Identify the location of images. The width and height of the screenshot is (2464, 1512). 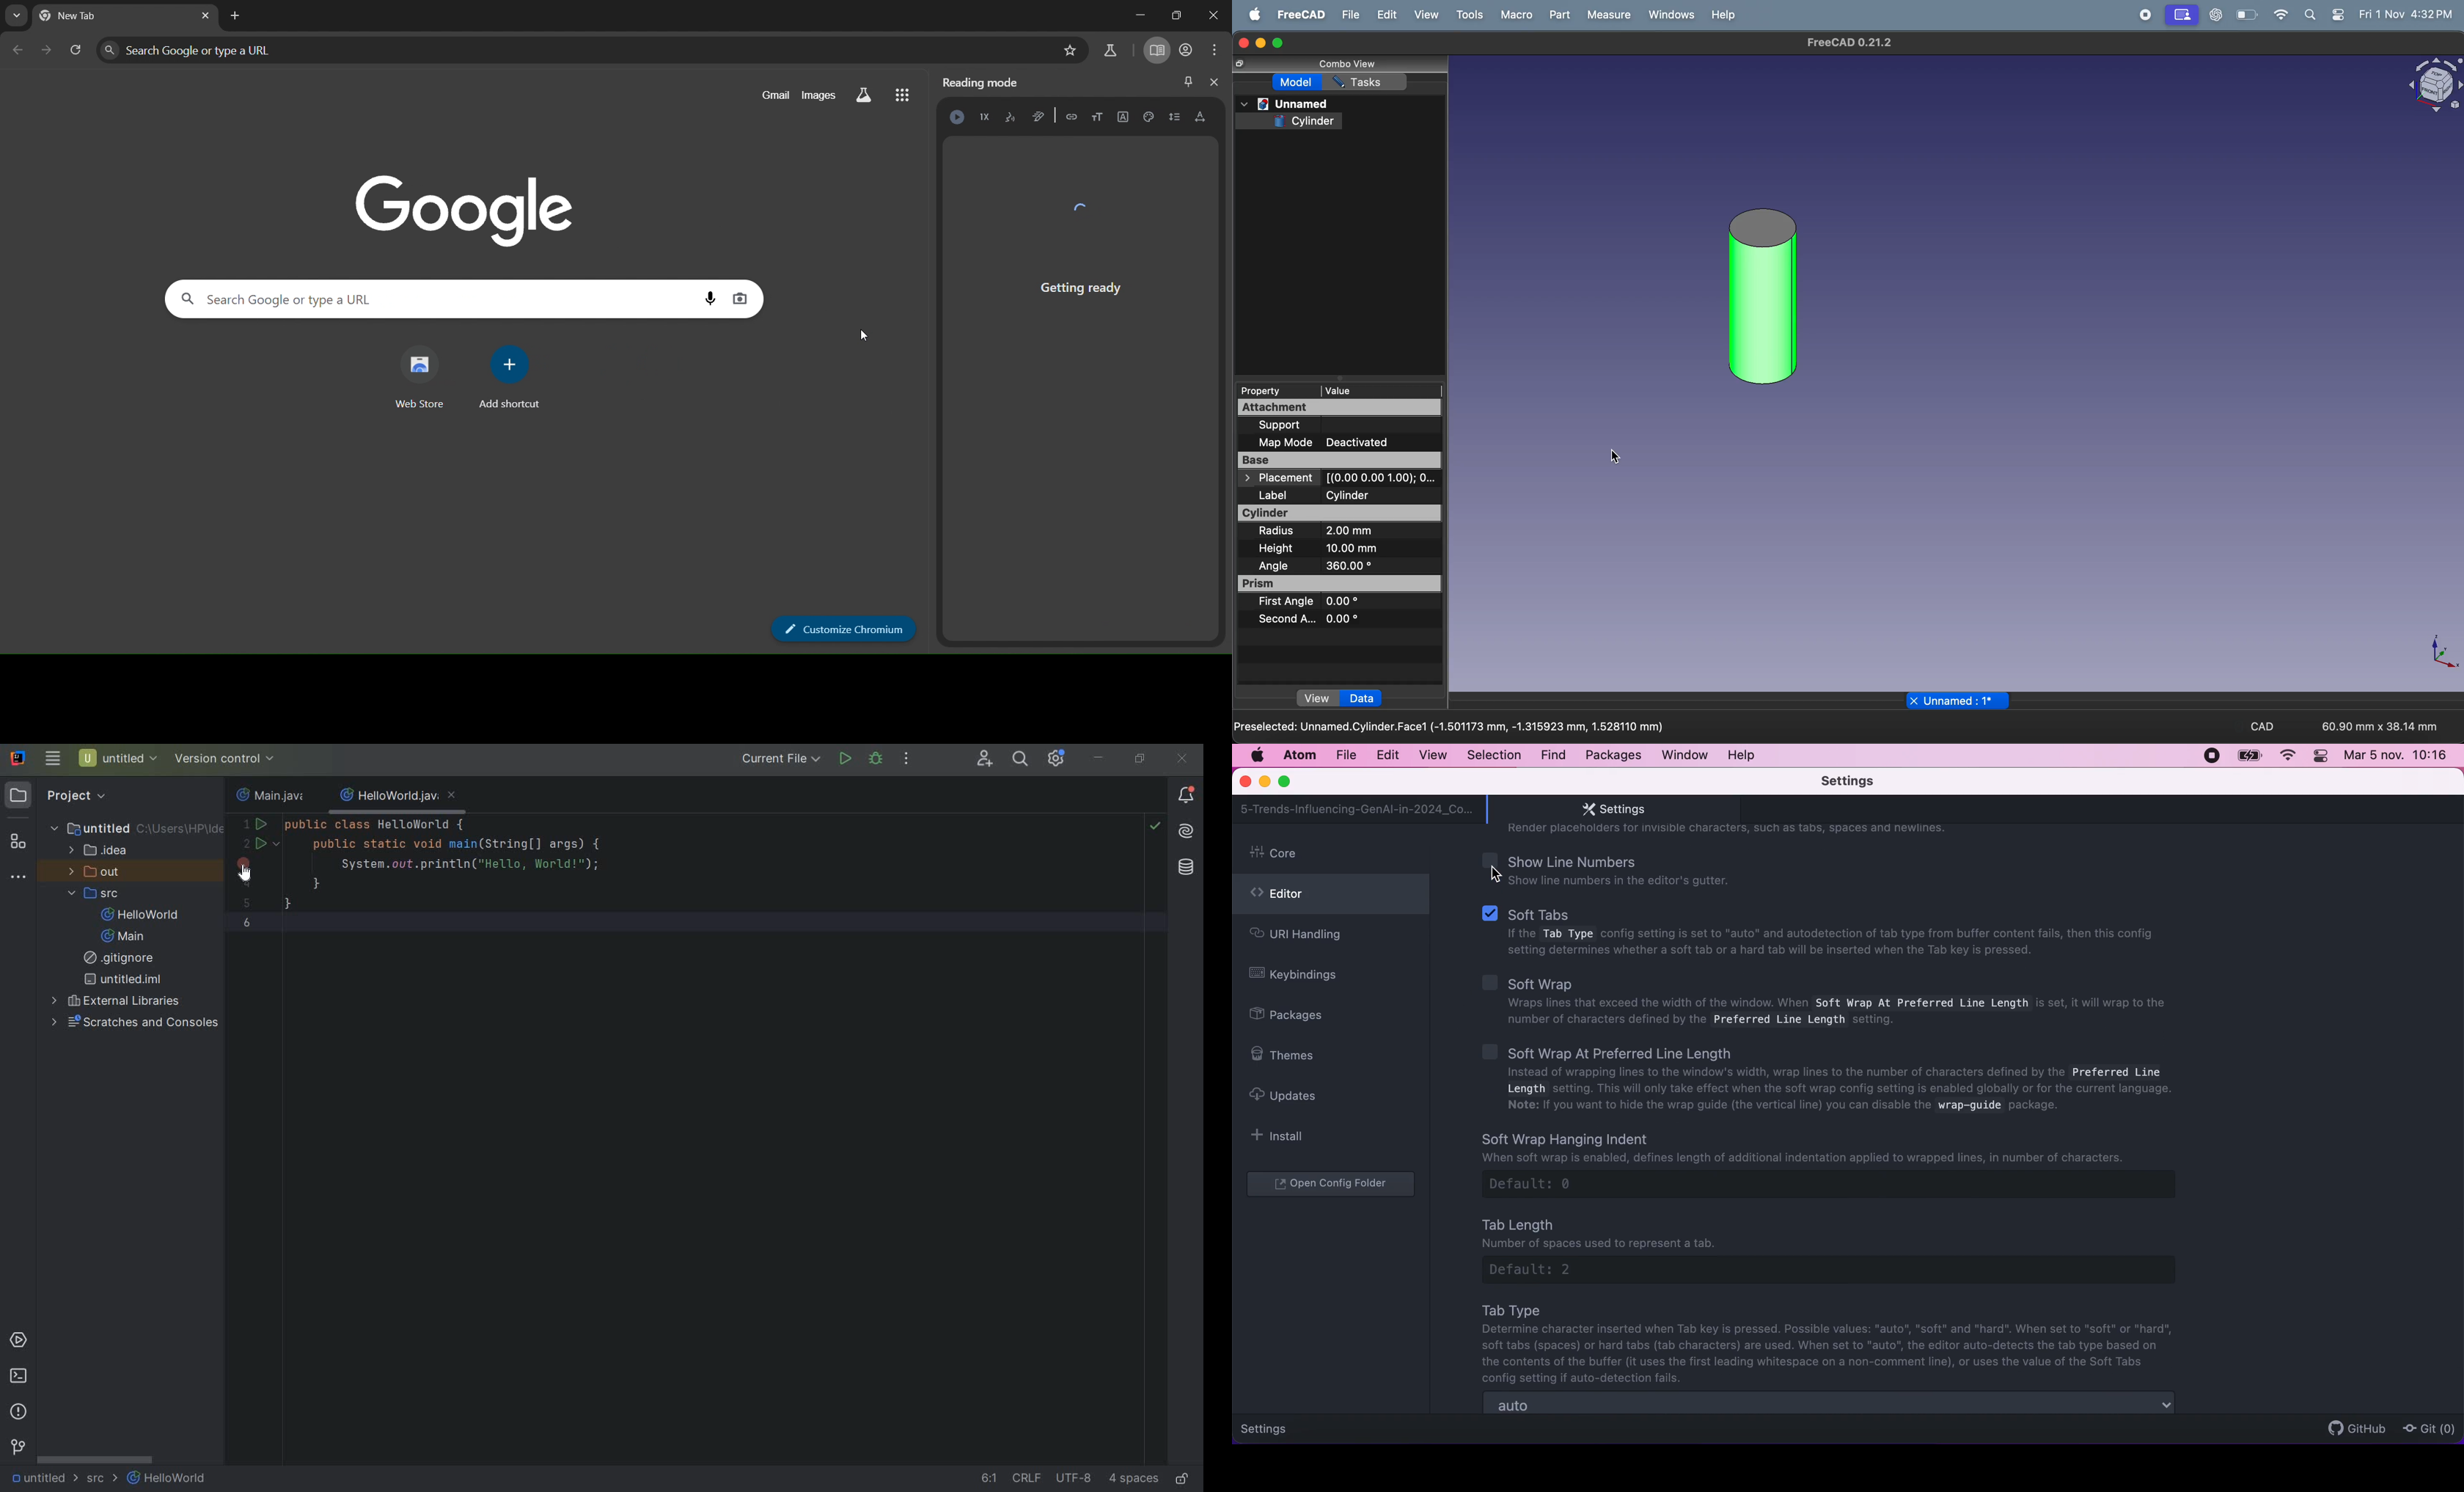
(821, 94).